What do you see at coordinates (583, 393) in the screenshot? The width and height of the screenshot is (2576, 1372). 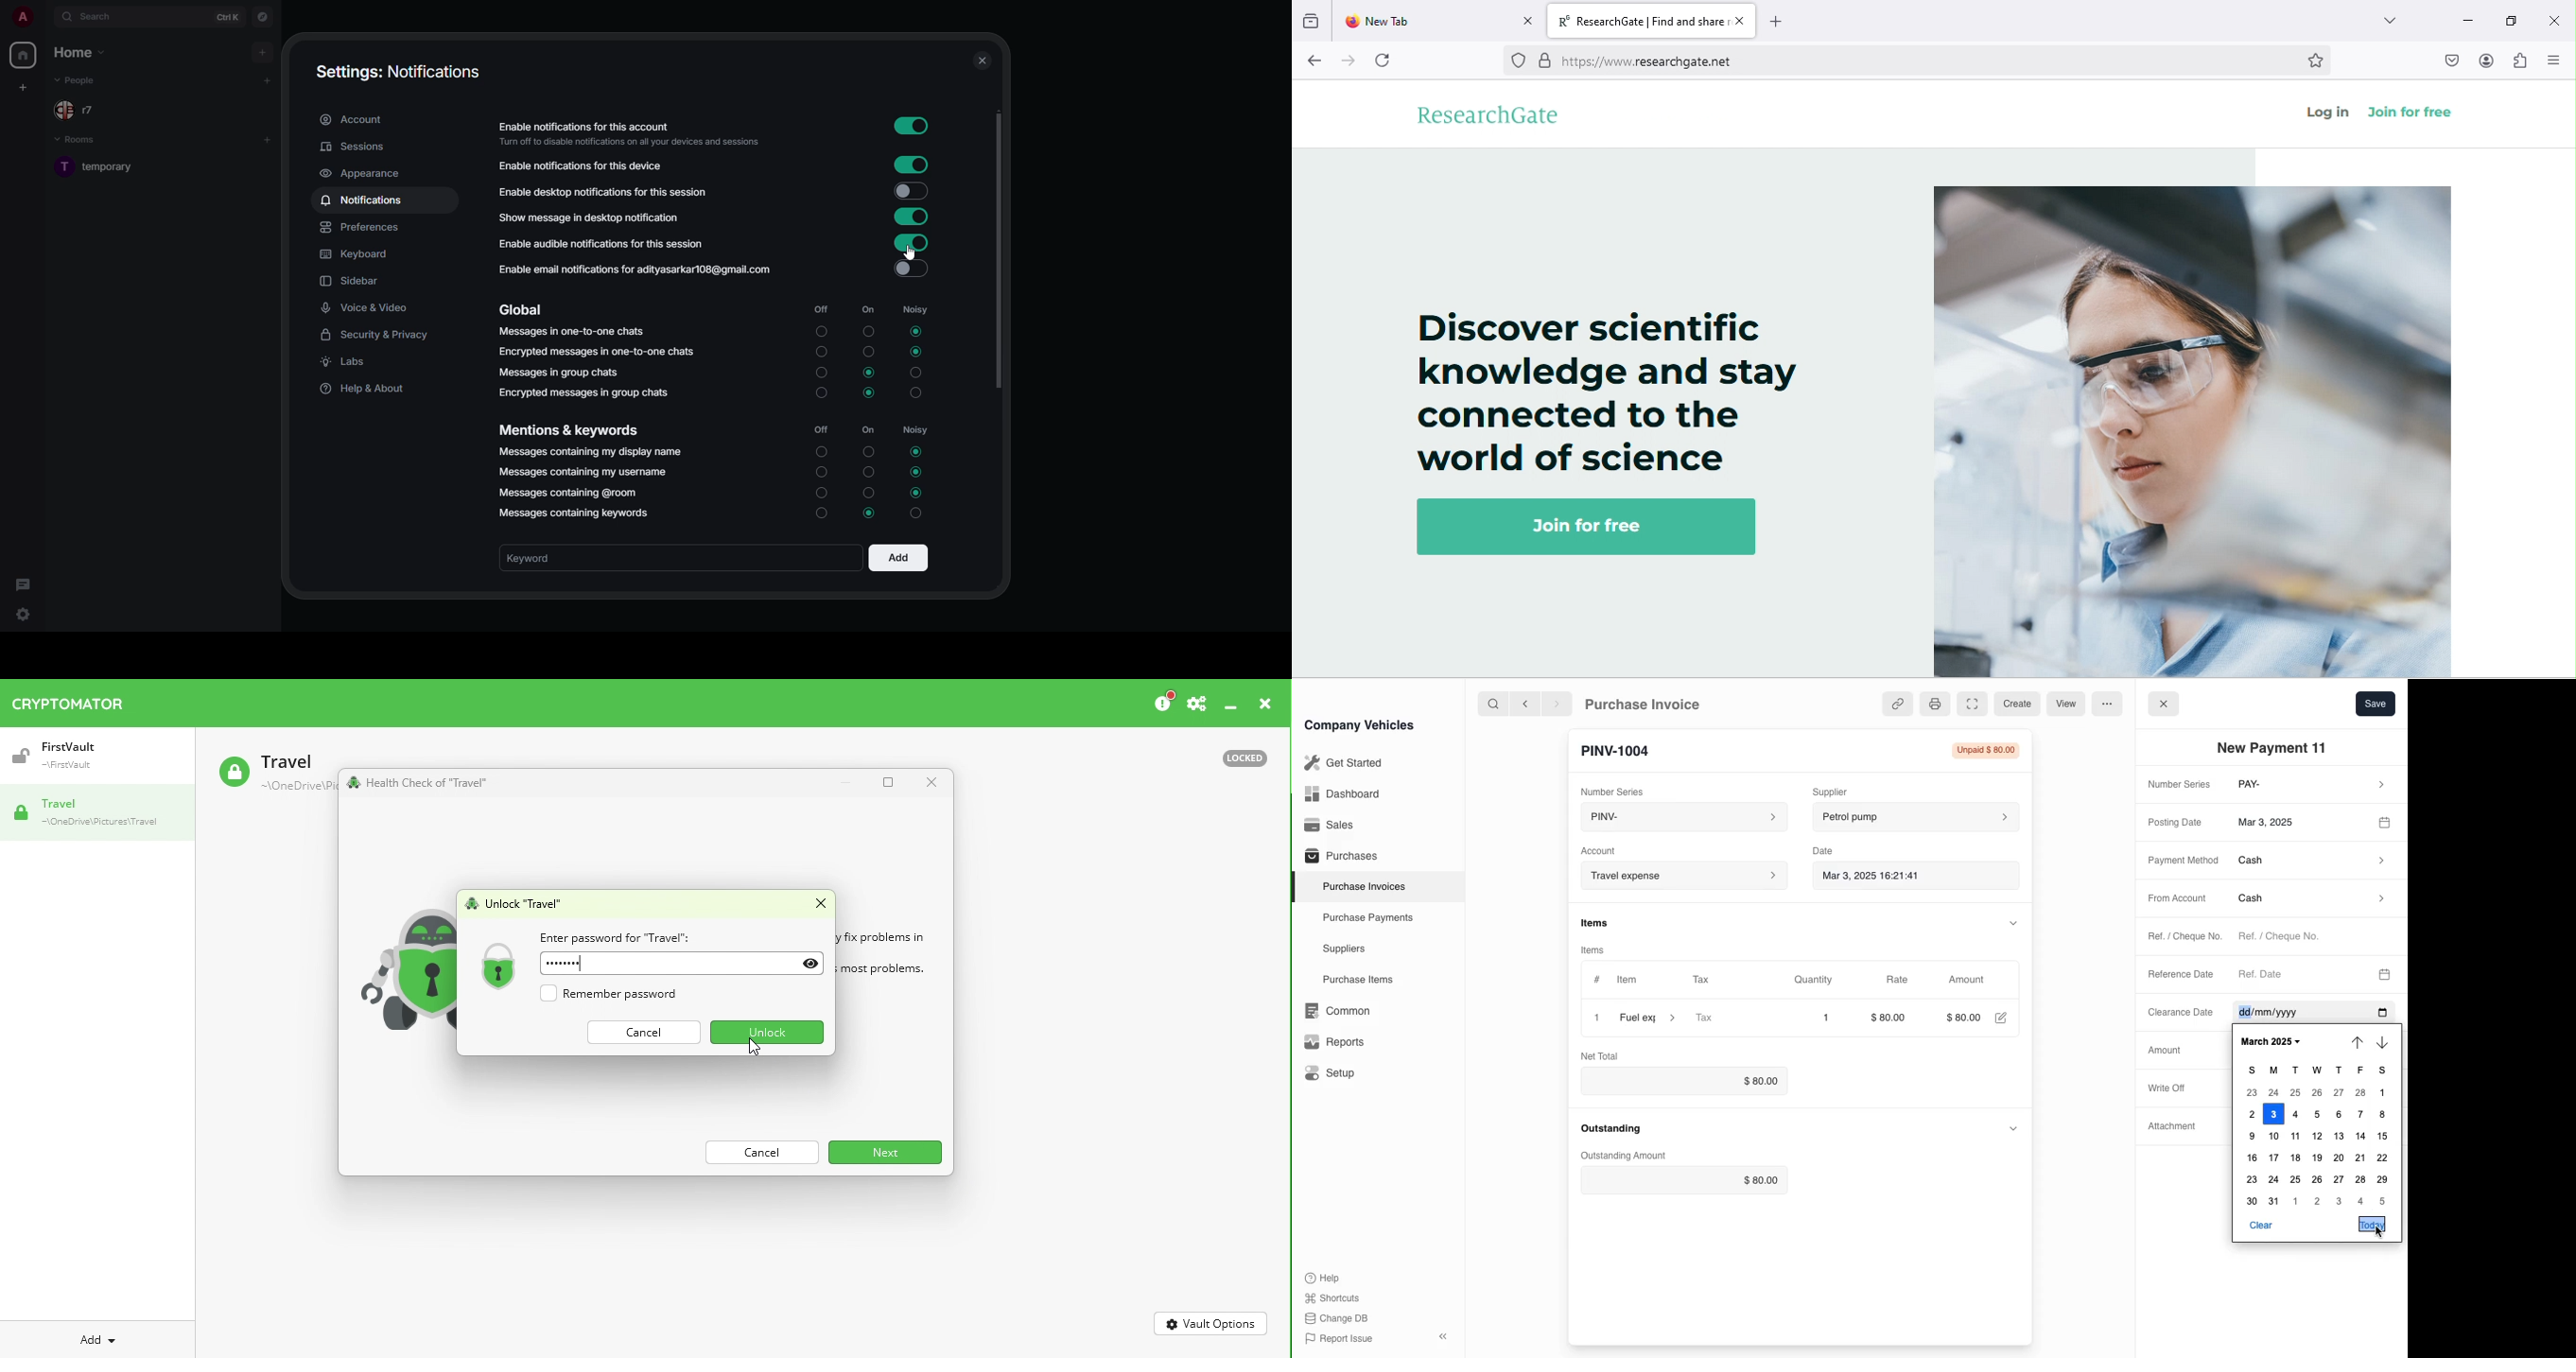 I see `encrypted messages in group chat` at bounding box center [583, 393].